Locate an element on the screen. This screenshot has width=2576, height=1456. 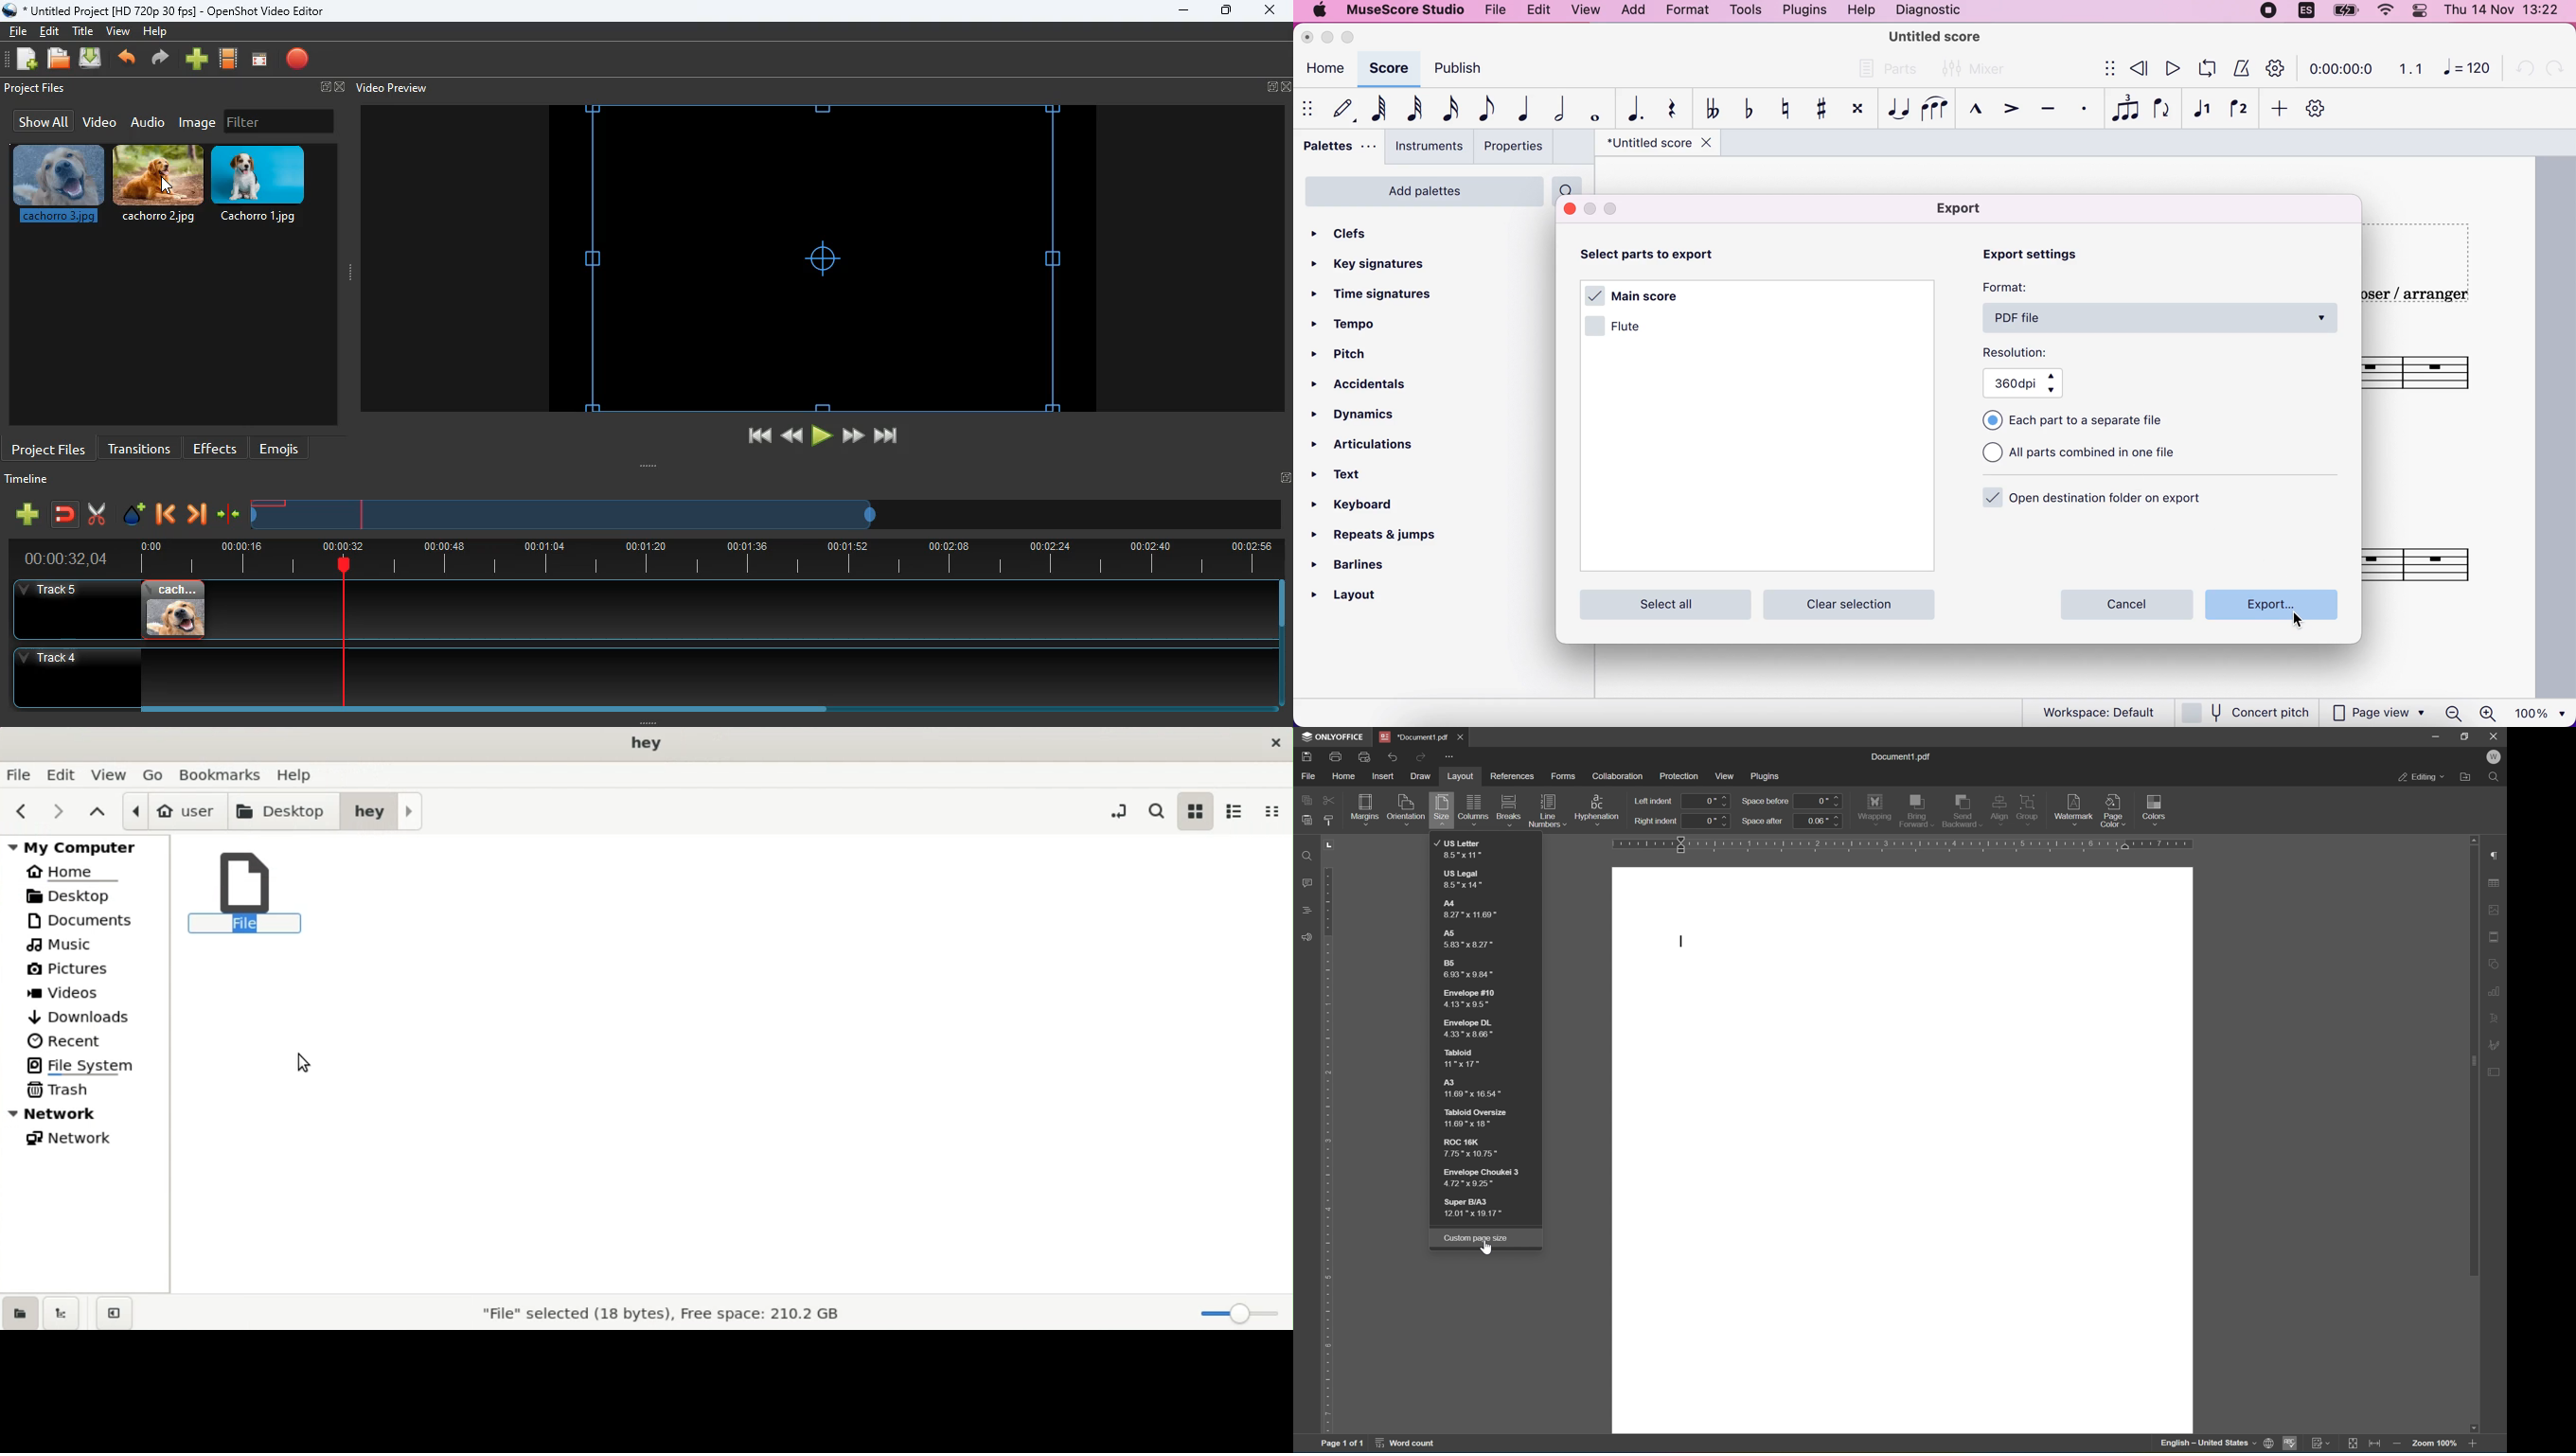
add is located at coordinates (2276, 107).